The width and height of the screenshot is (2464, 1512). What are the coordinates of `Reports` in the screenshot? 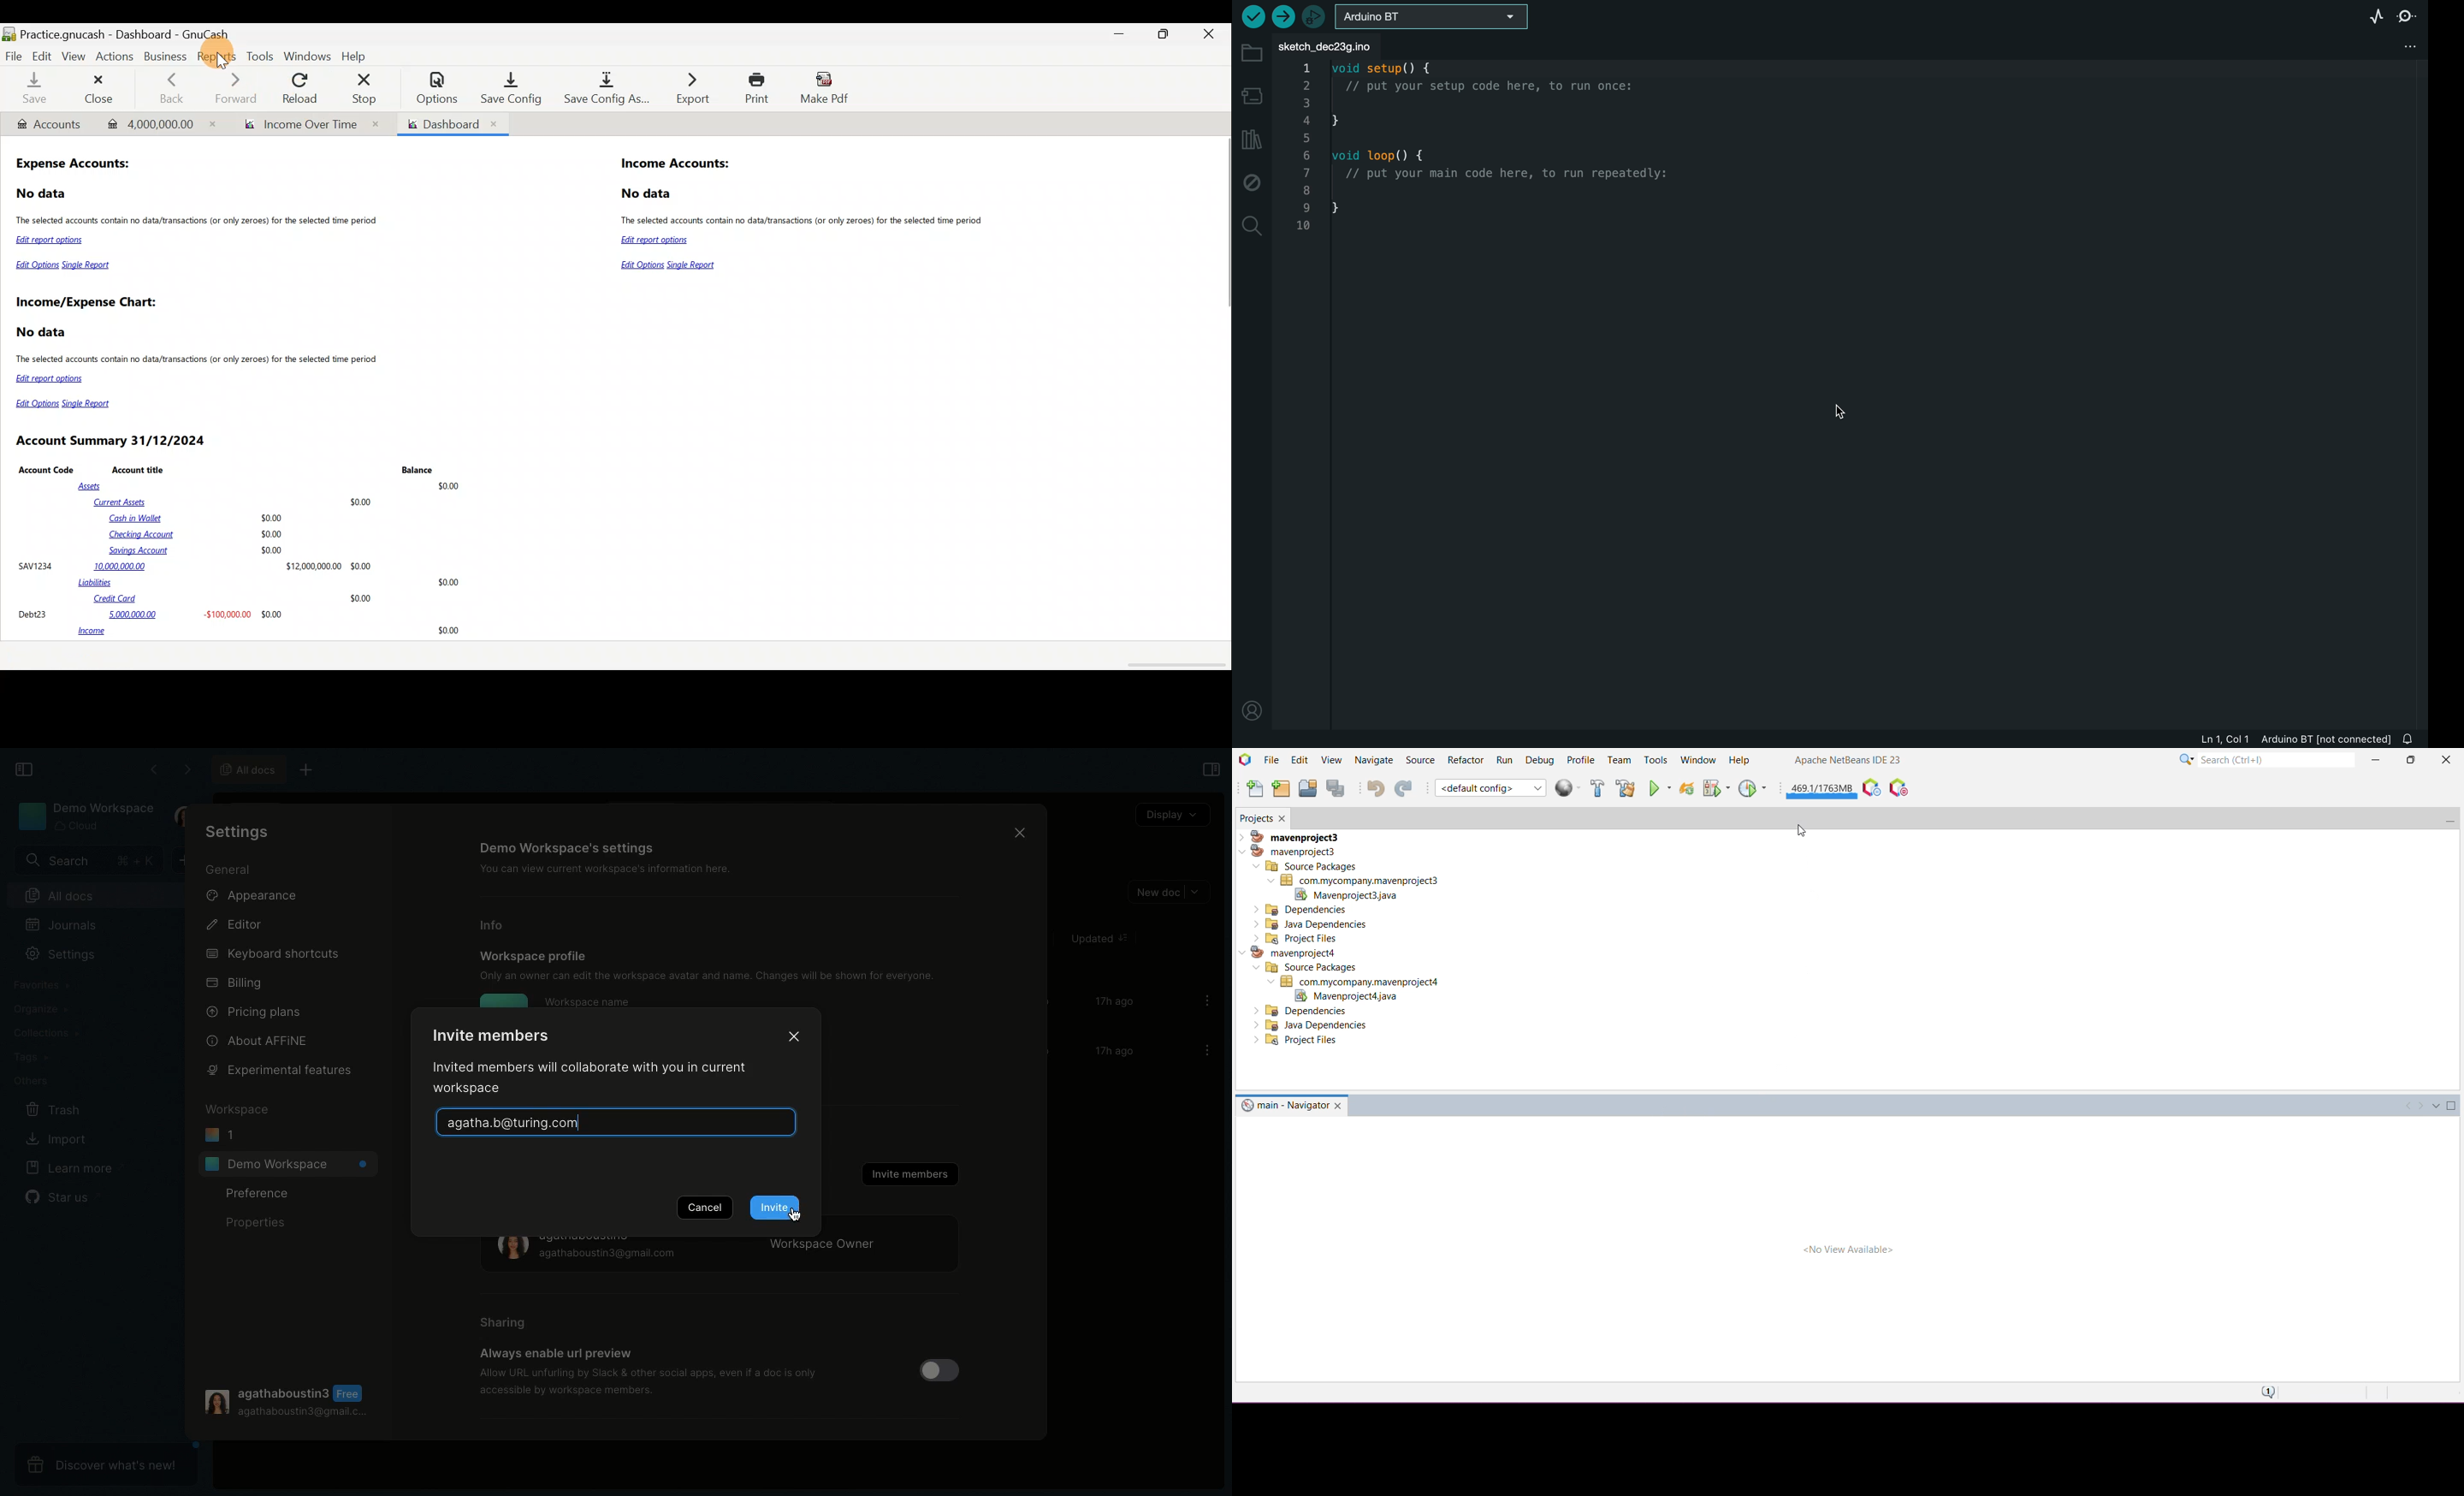 It's located at (215, 55).